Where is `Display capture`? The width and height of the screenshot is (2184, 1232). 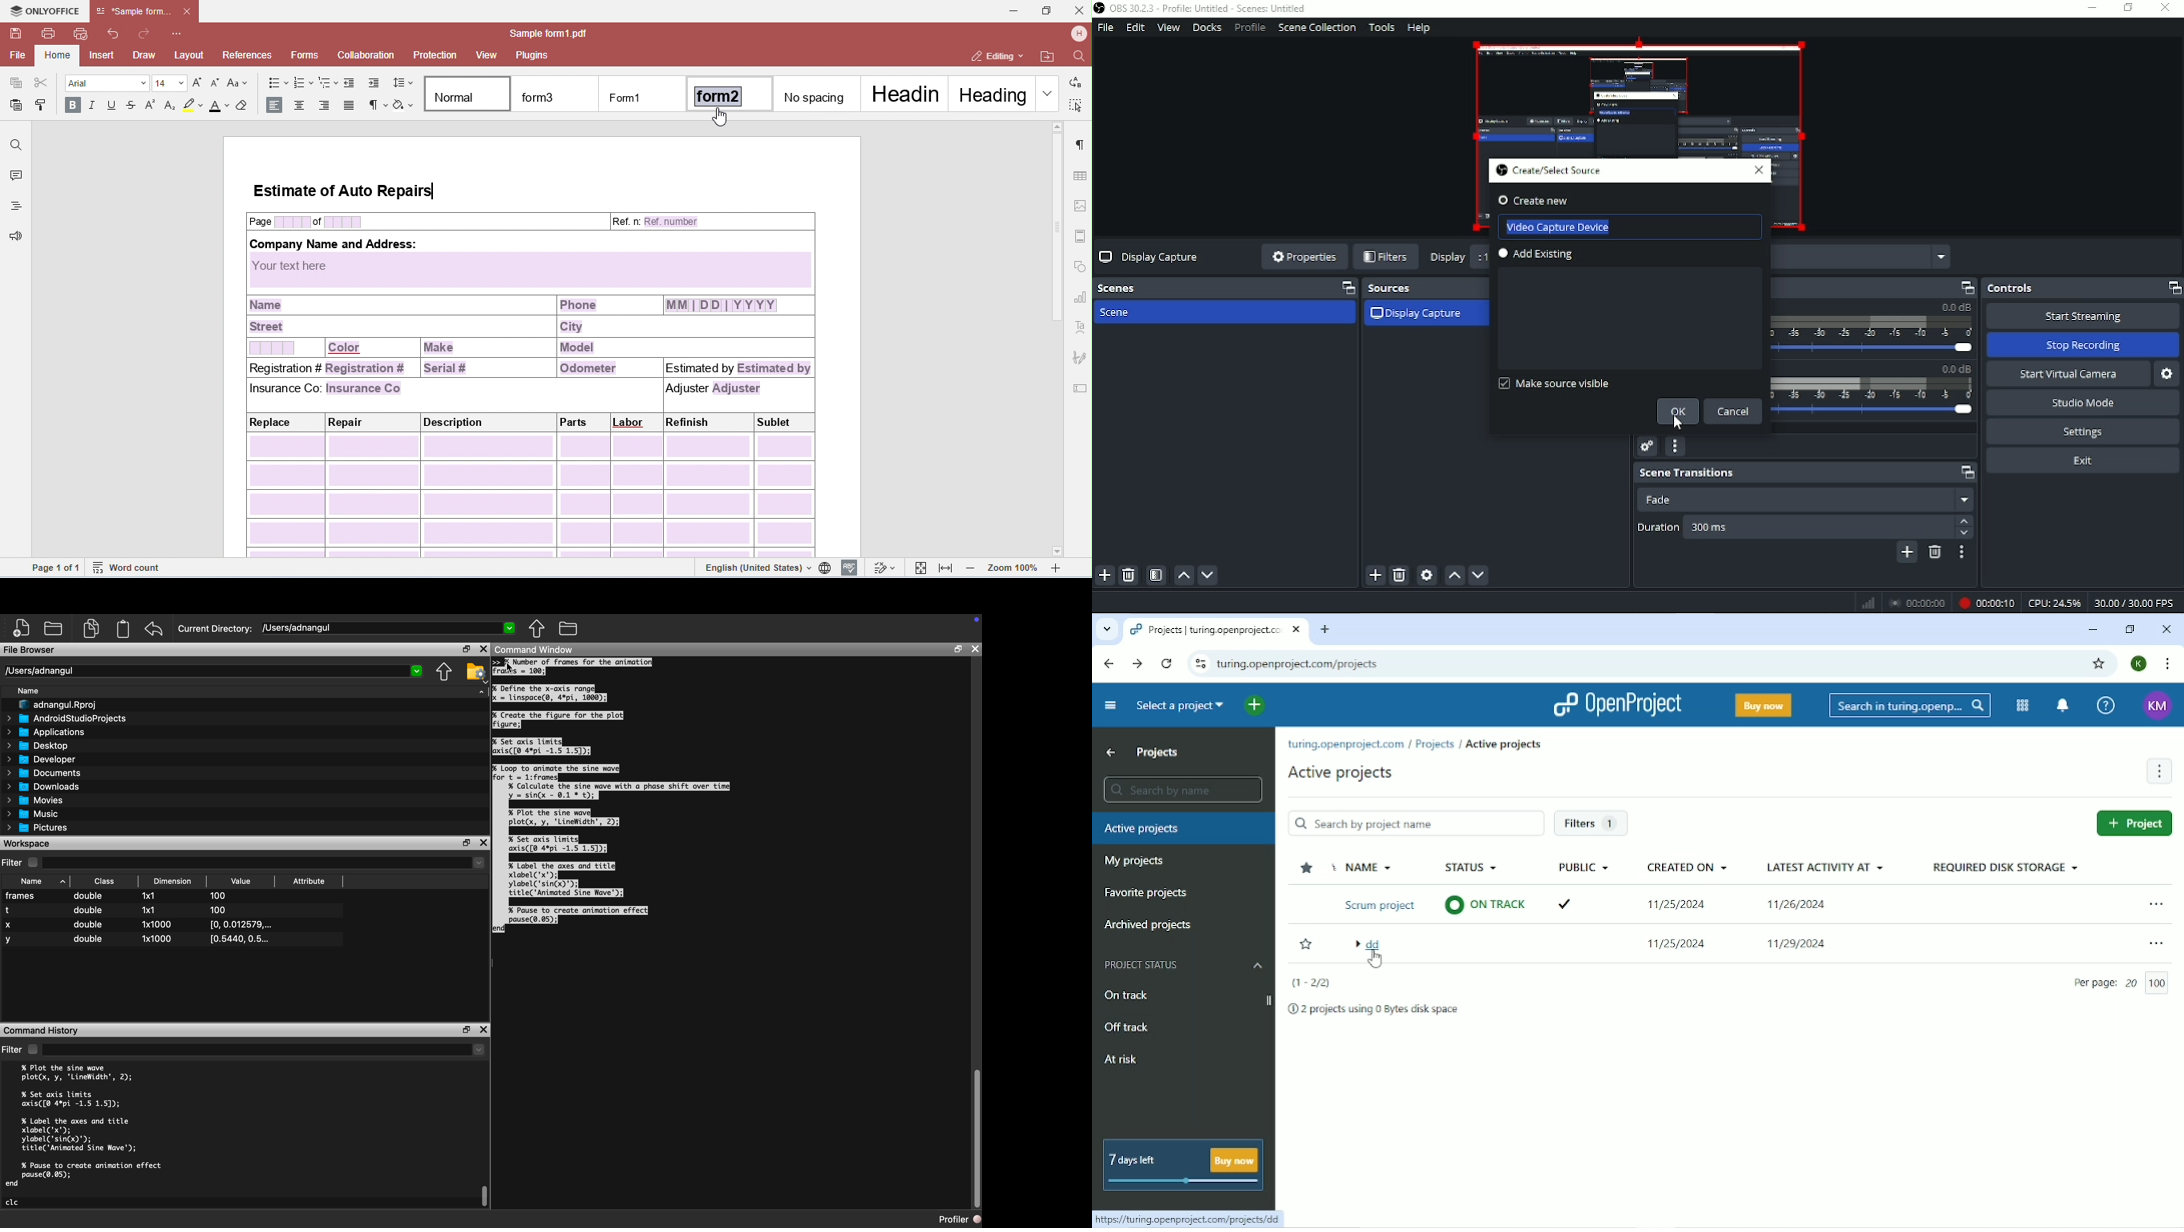
Display capture is located at coordinates (1151, 257).